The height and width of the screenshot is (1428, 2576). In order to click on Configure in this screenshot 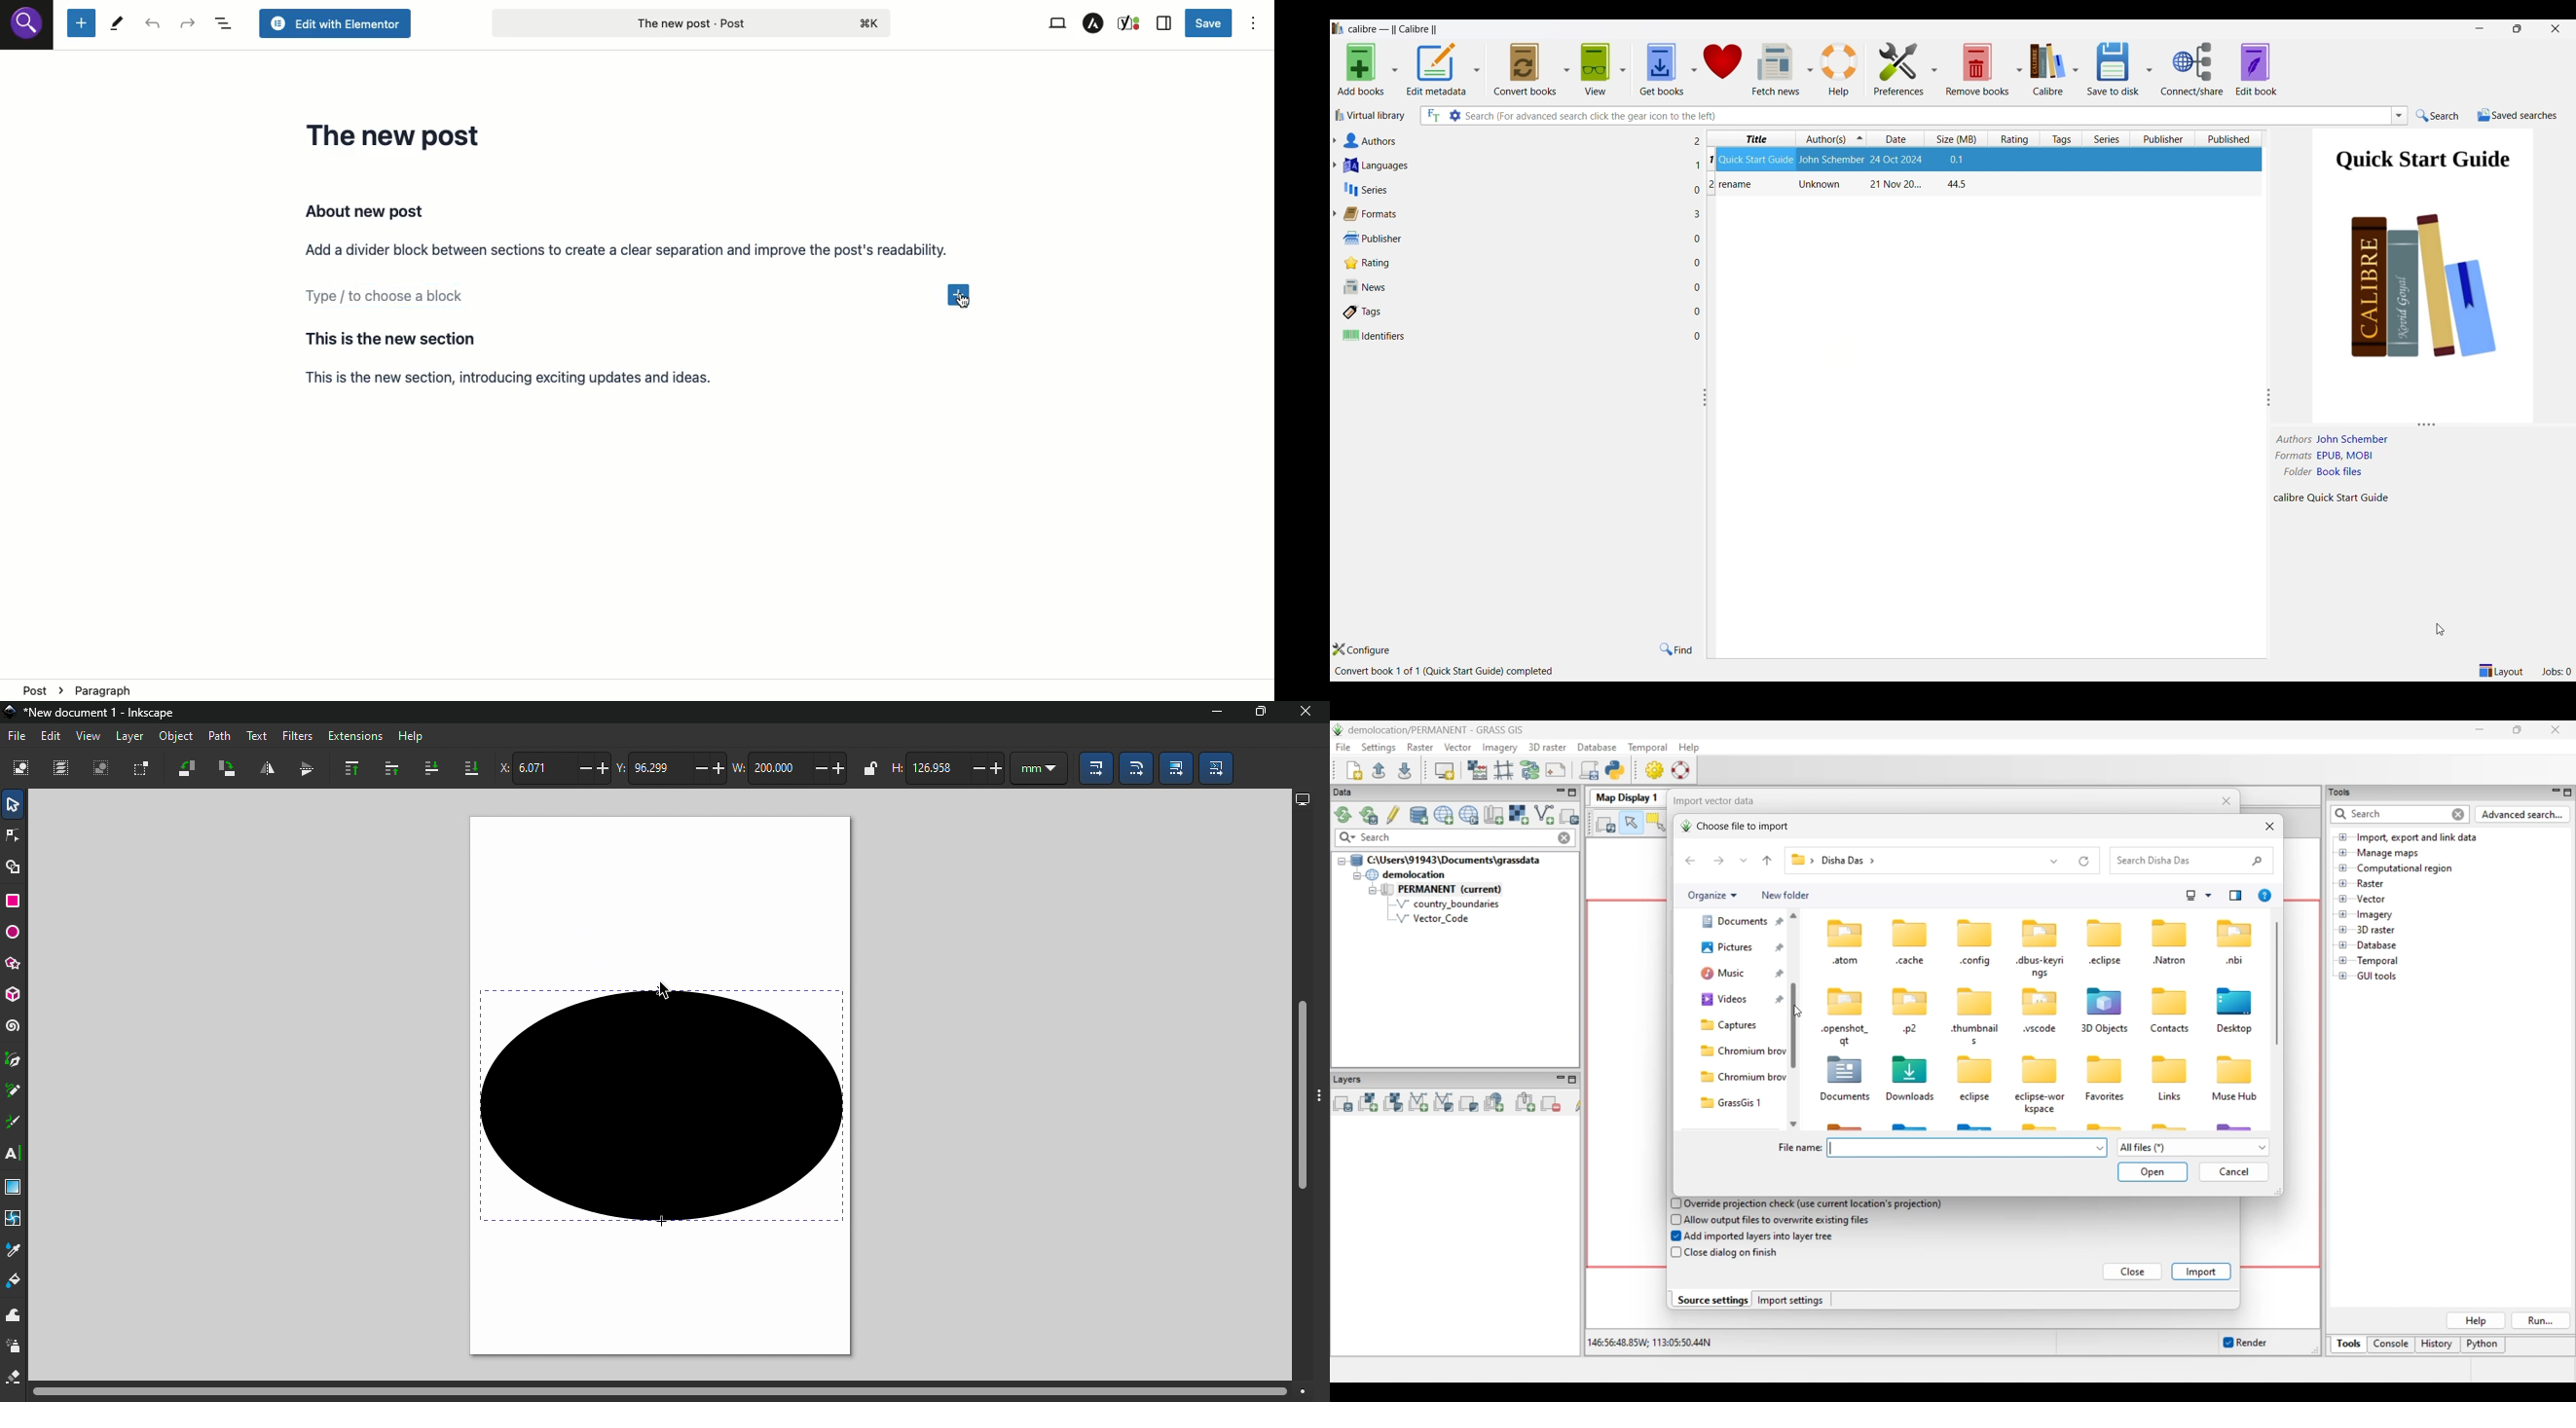, I will do `click(1361, 650)`.